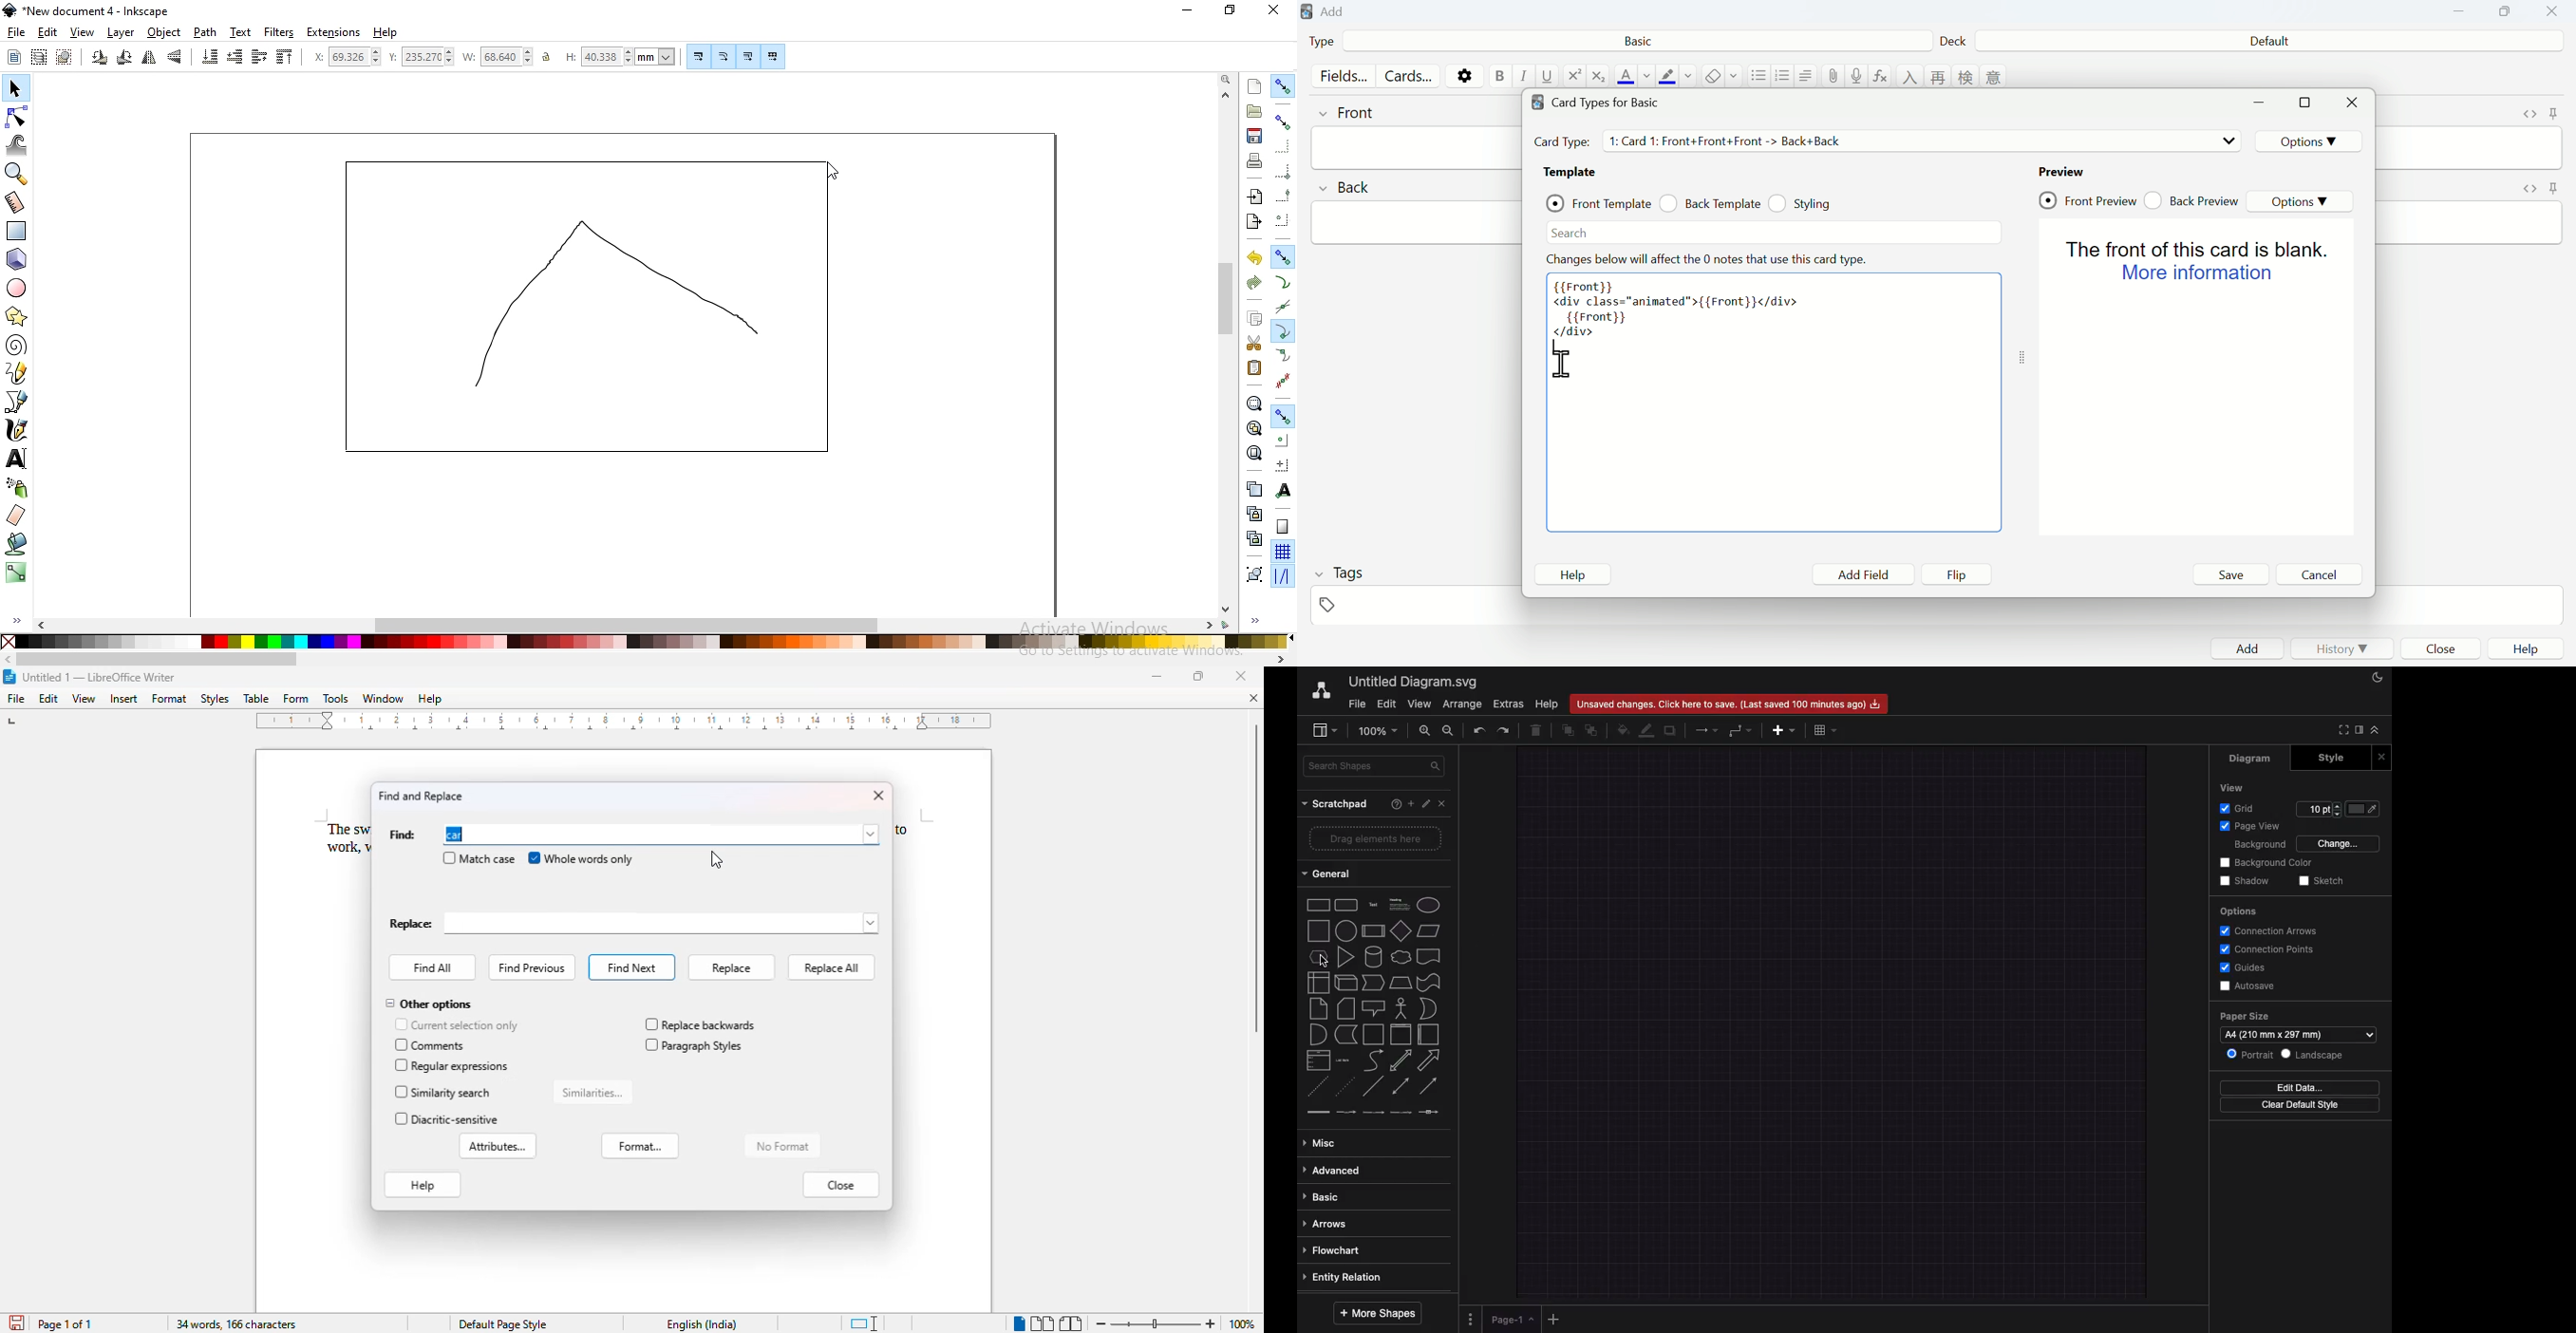 The width and height of the screenshot is (2576, 1344). Describe the element at coordinates (1742, 730) in the screenshot. I see `Waypoints` at that location.